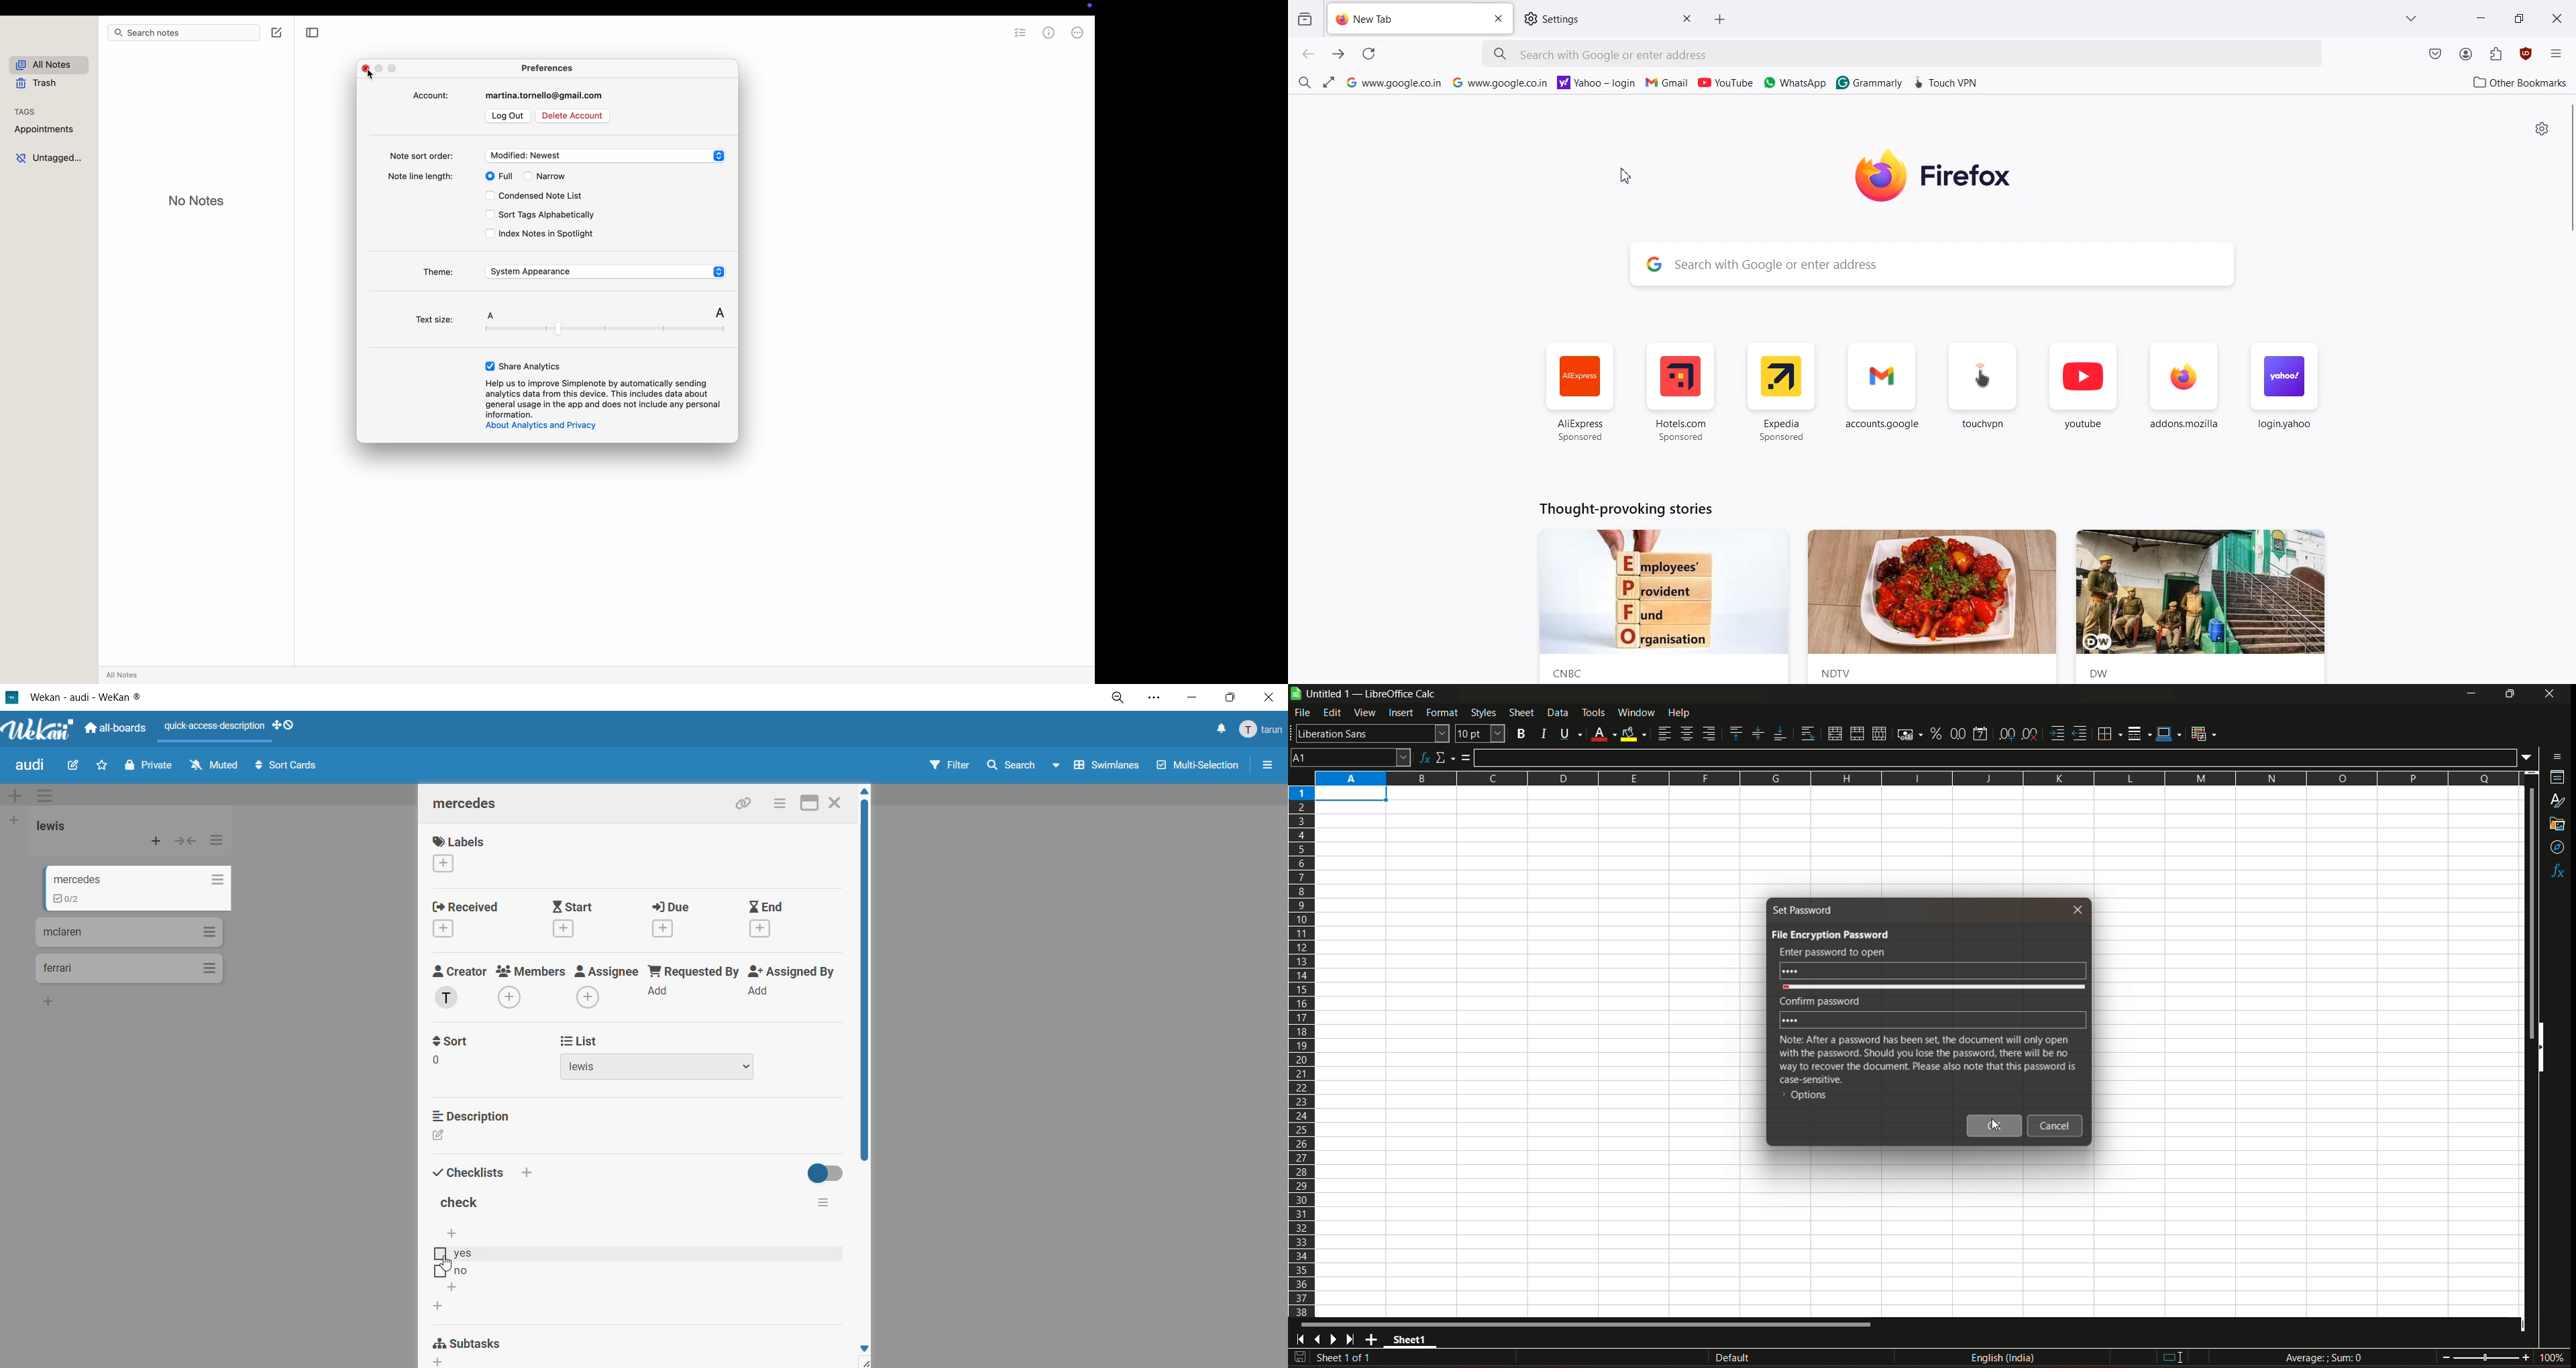 This screenshot has height=1372, width=2576. Describe the element at coordinates (1231, 697) in the screenshot. I see `maximize` at that location.